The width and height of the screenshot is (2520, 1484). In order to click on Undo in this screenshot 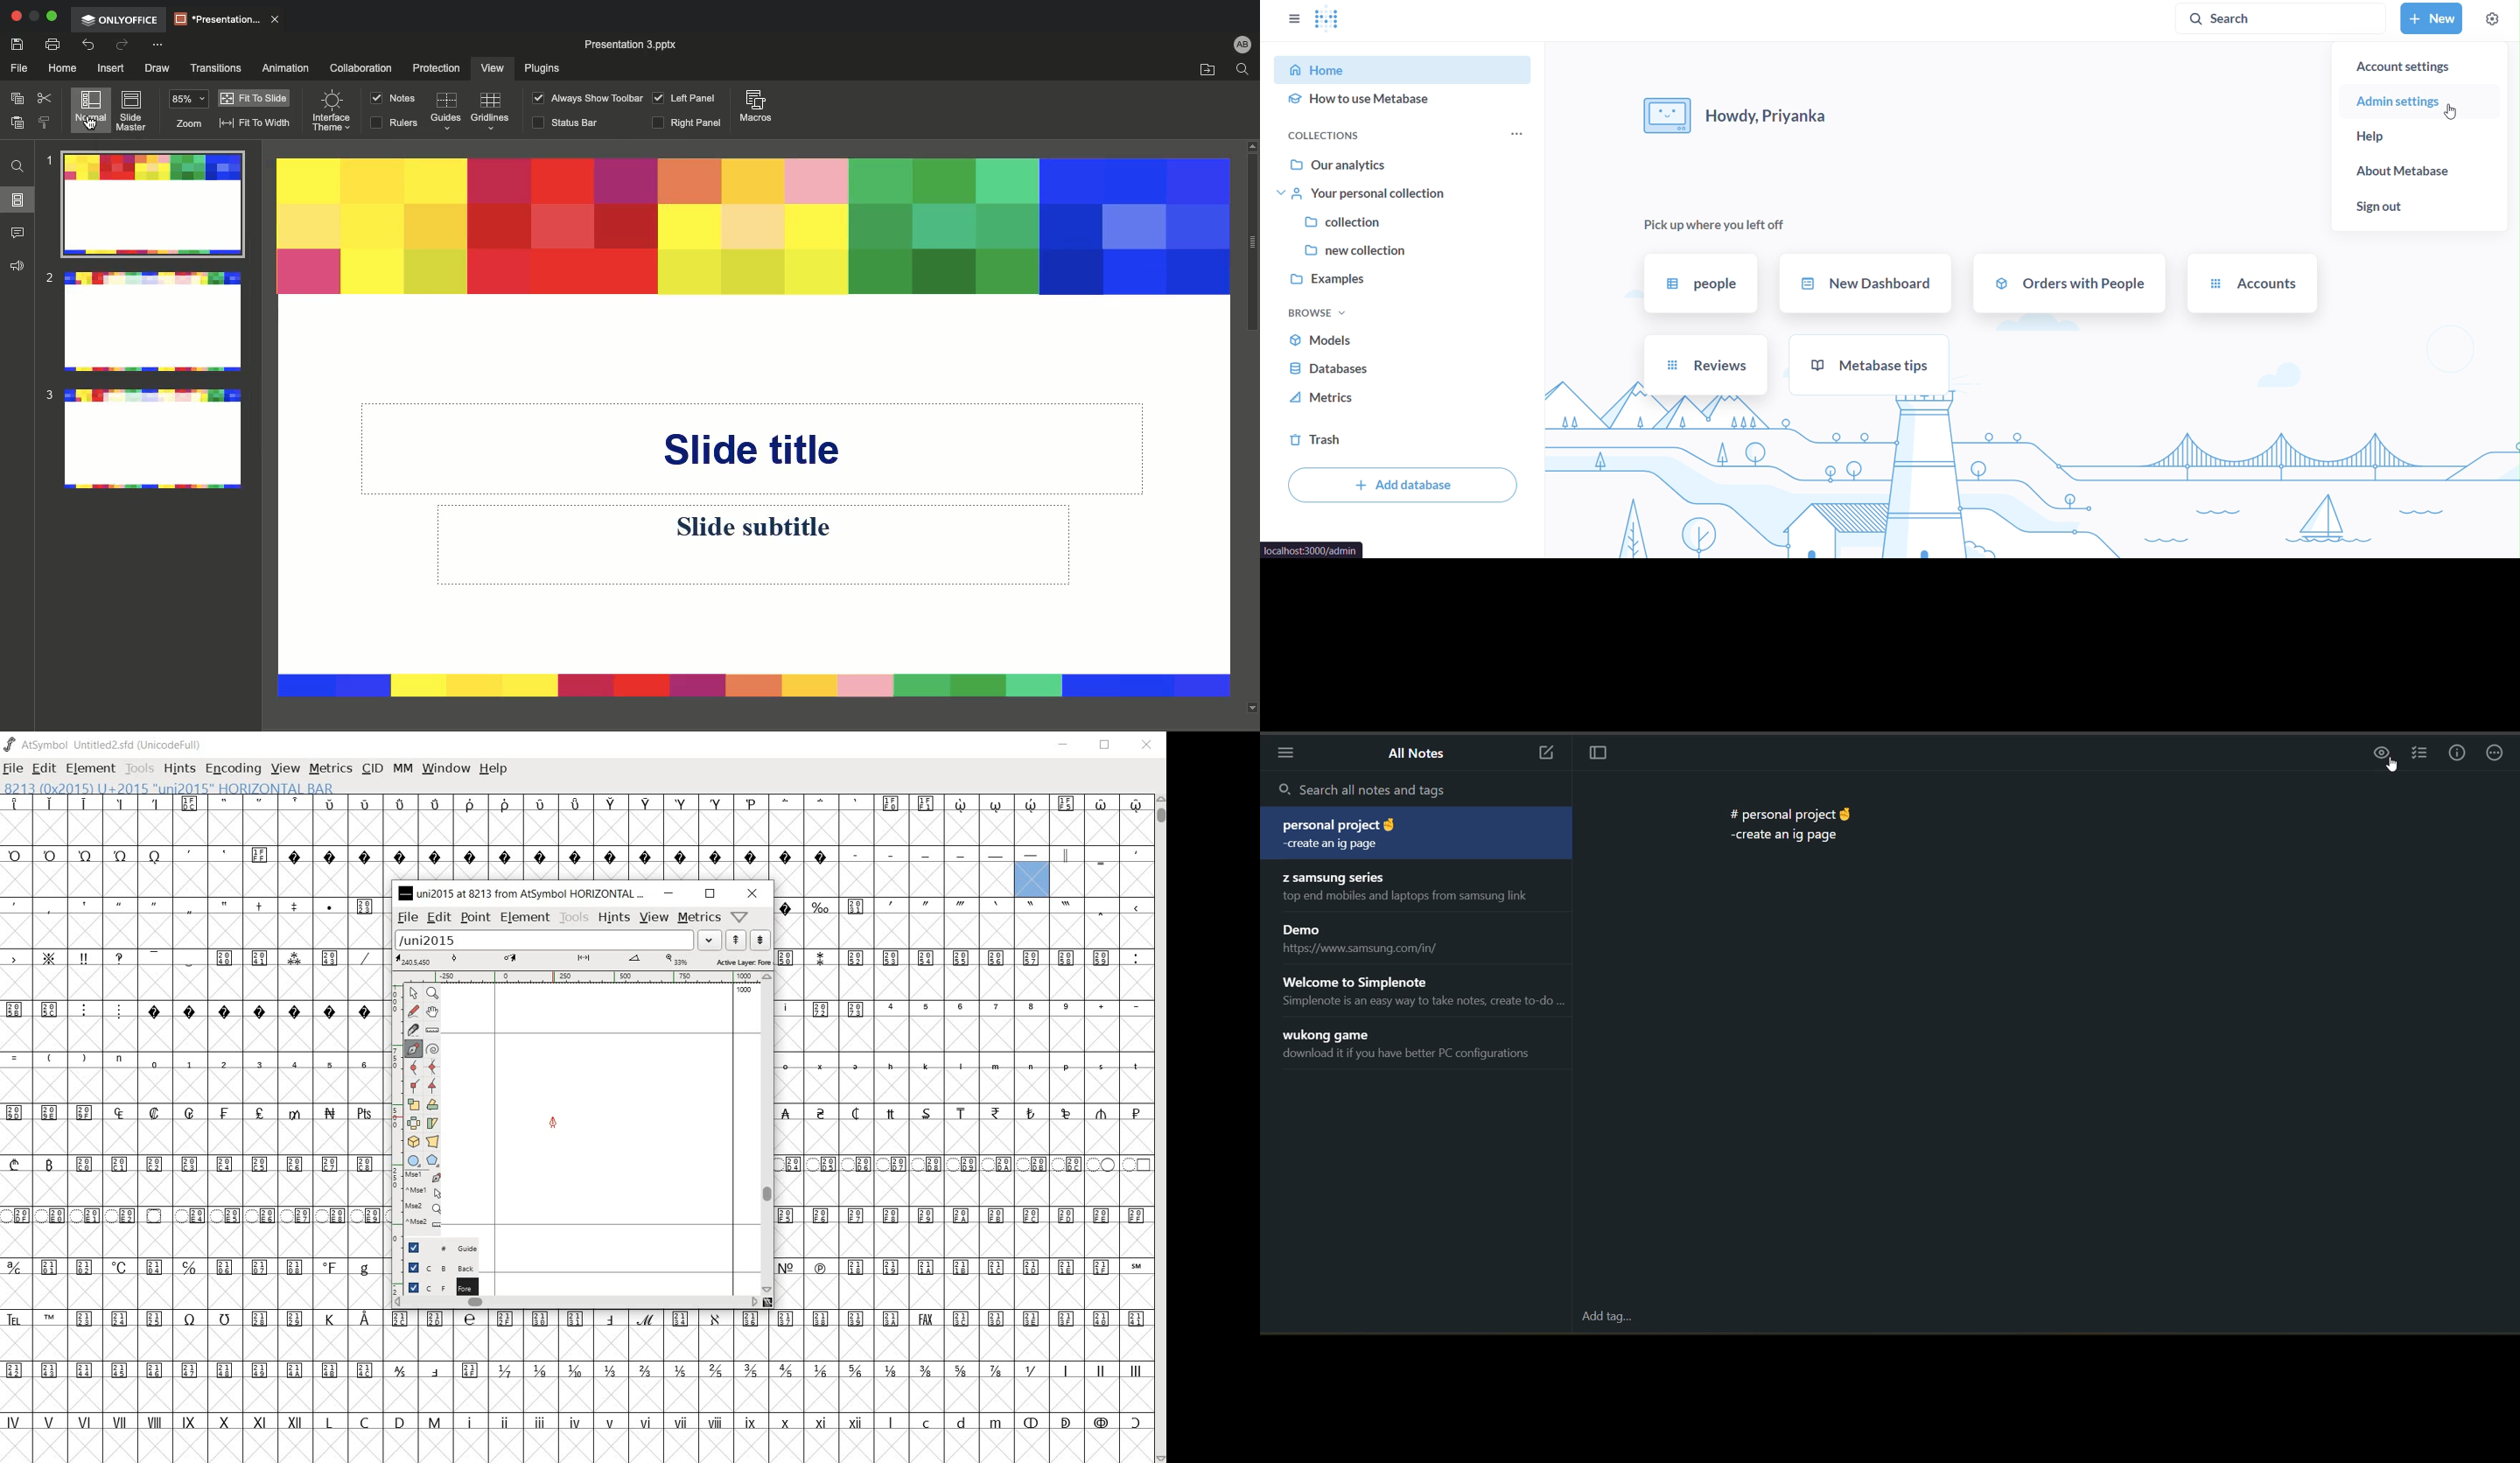, I will do `click(89, 45)`.